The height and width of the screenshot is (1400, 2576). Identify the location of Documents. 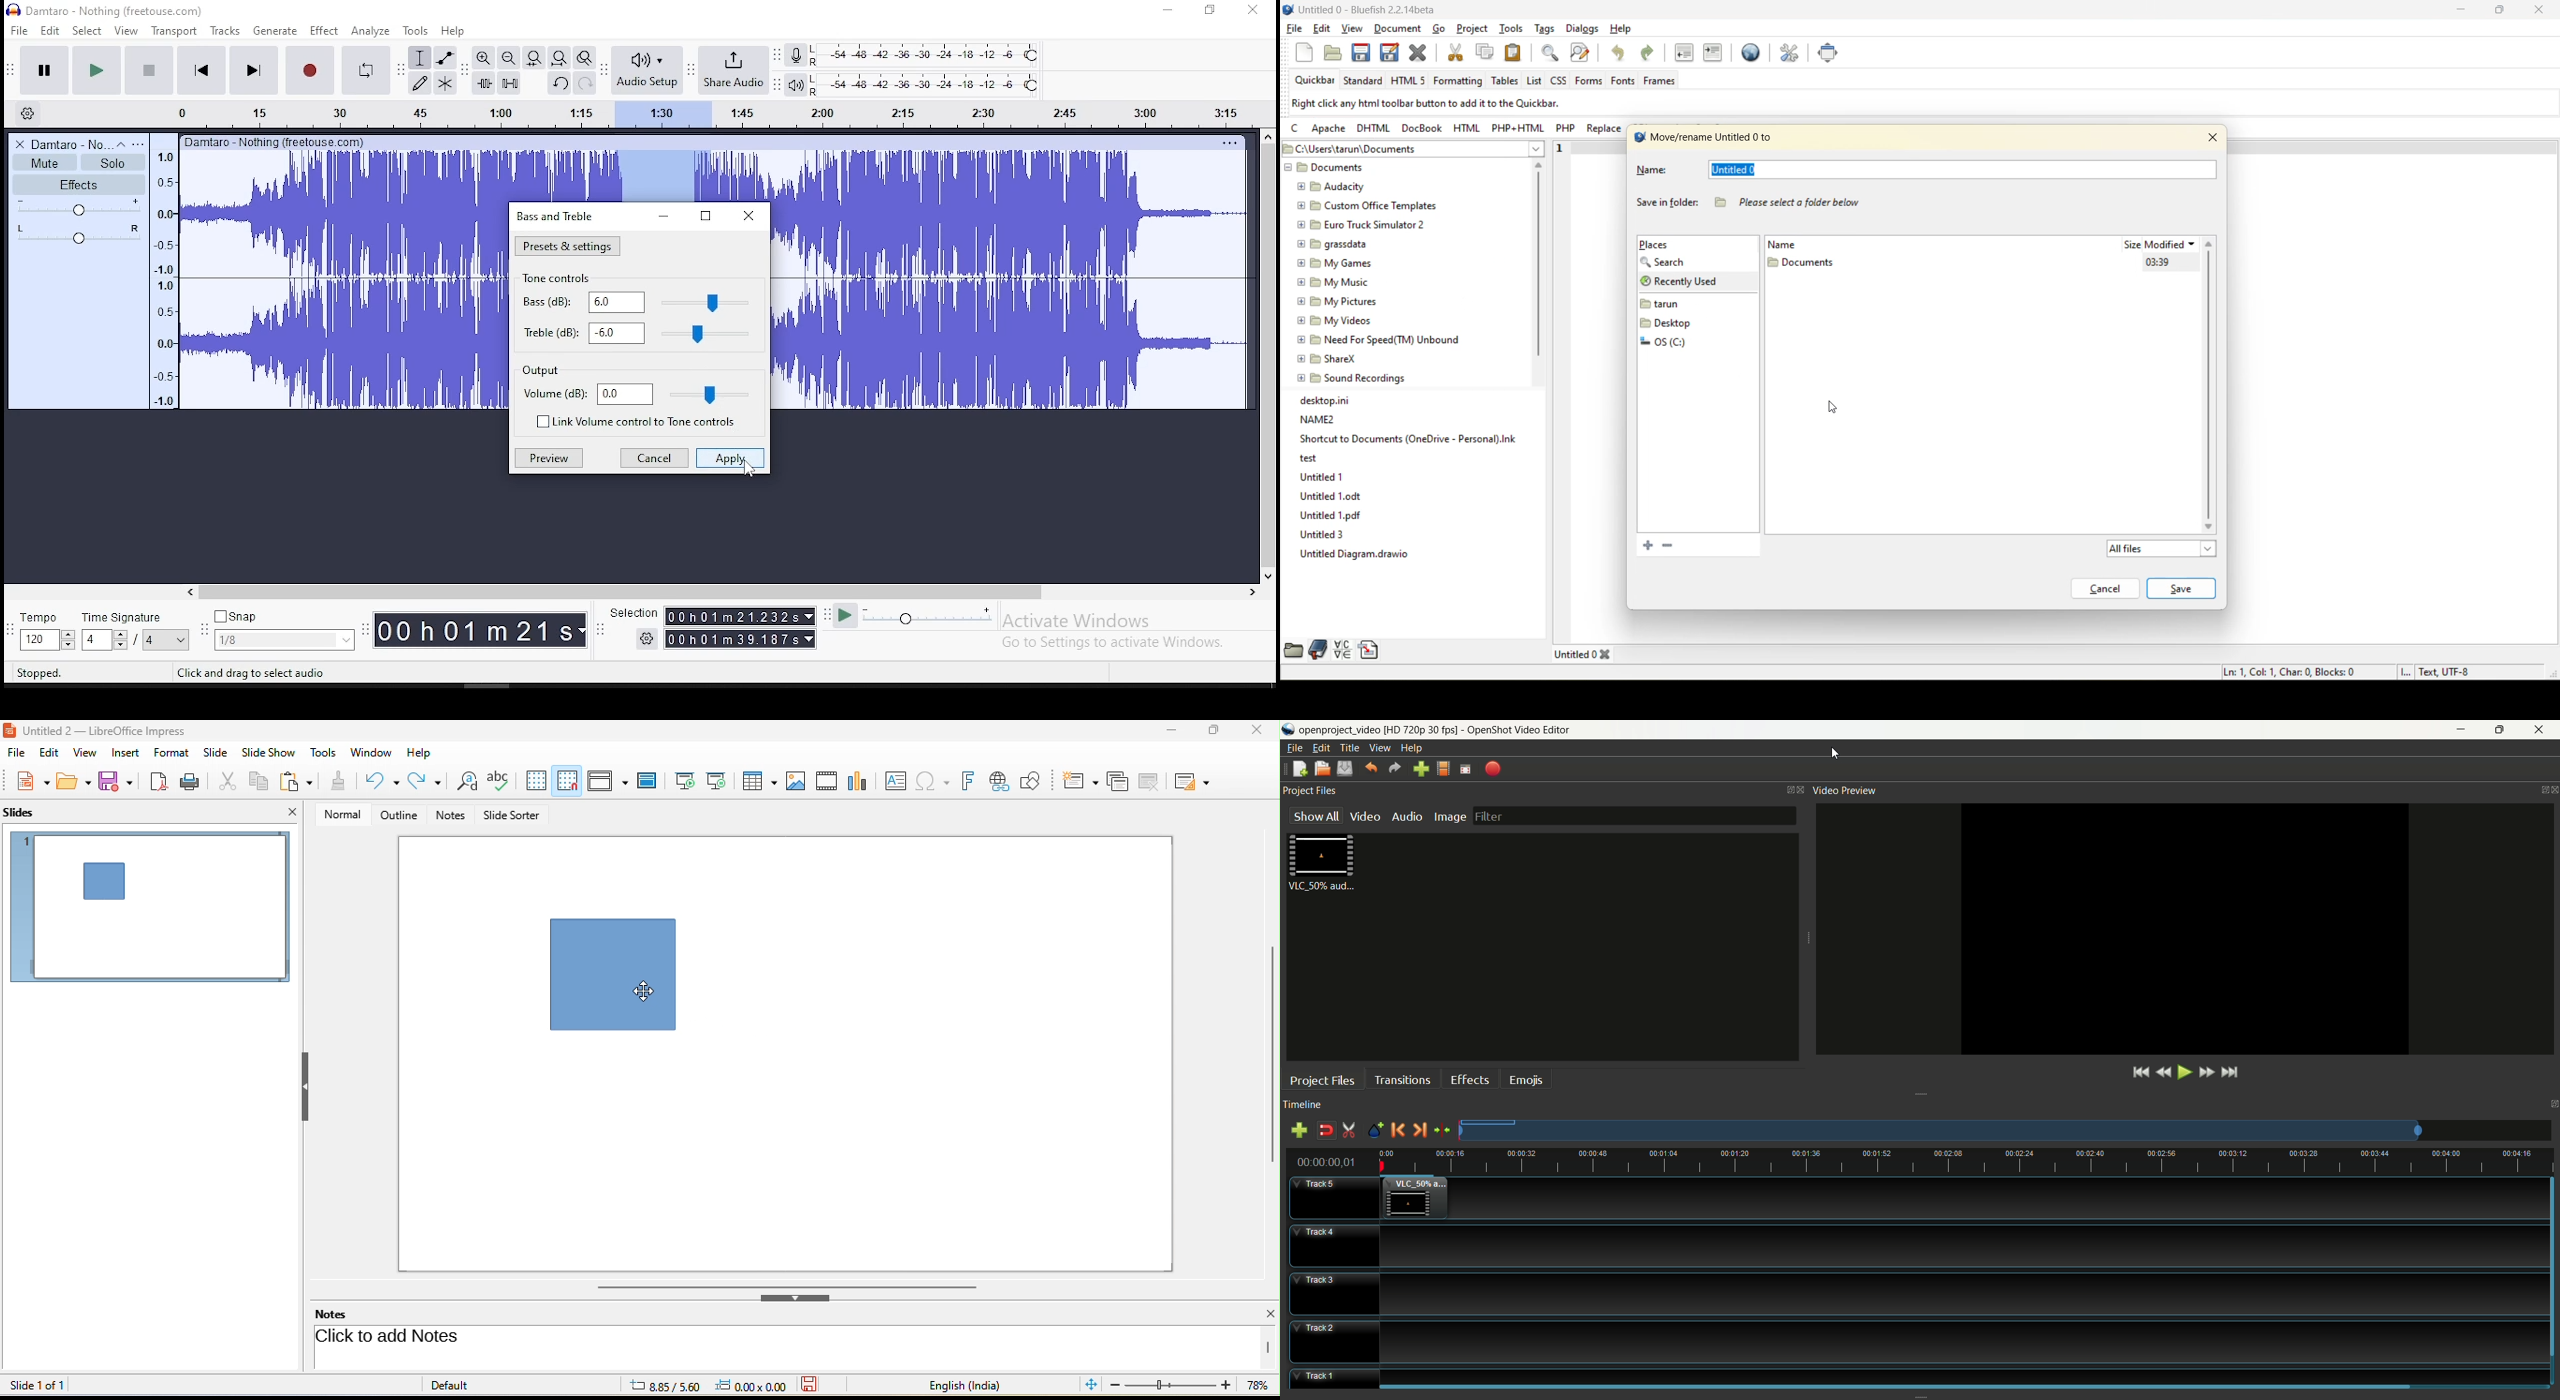
(1331, 168).